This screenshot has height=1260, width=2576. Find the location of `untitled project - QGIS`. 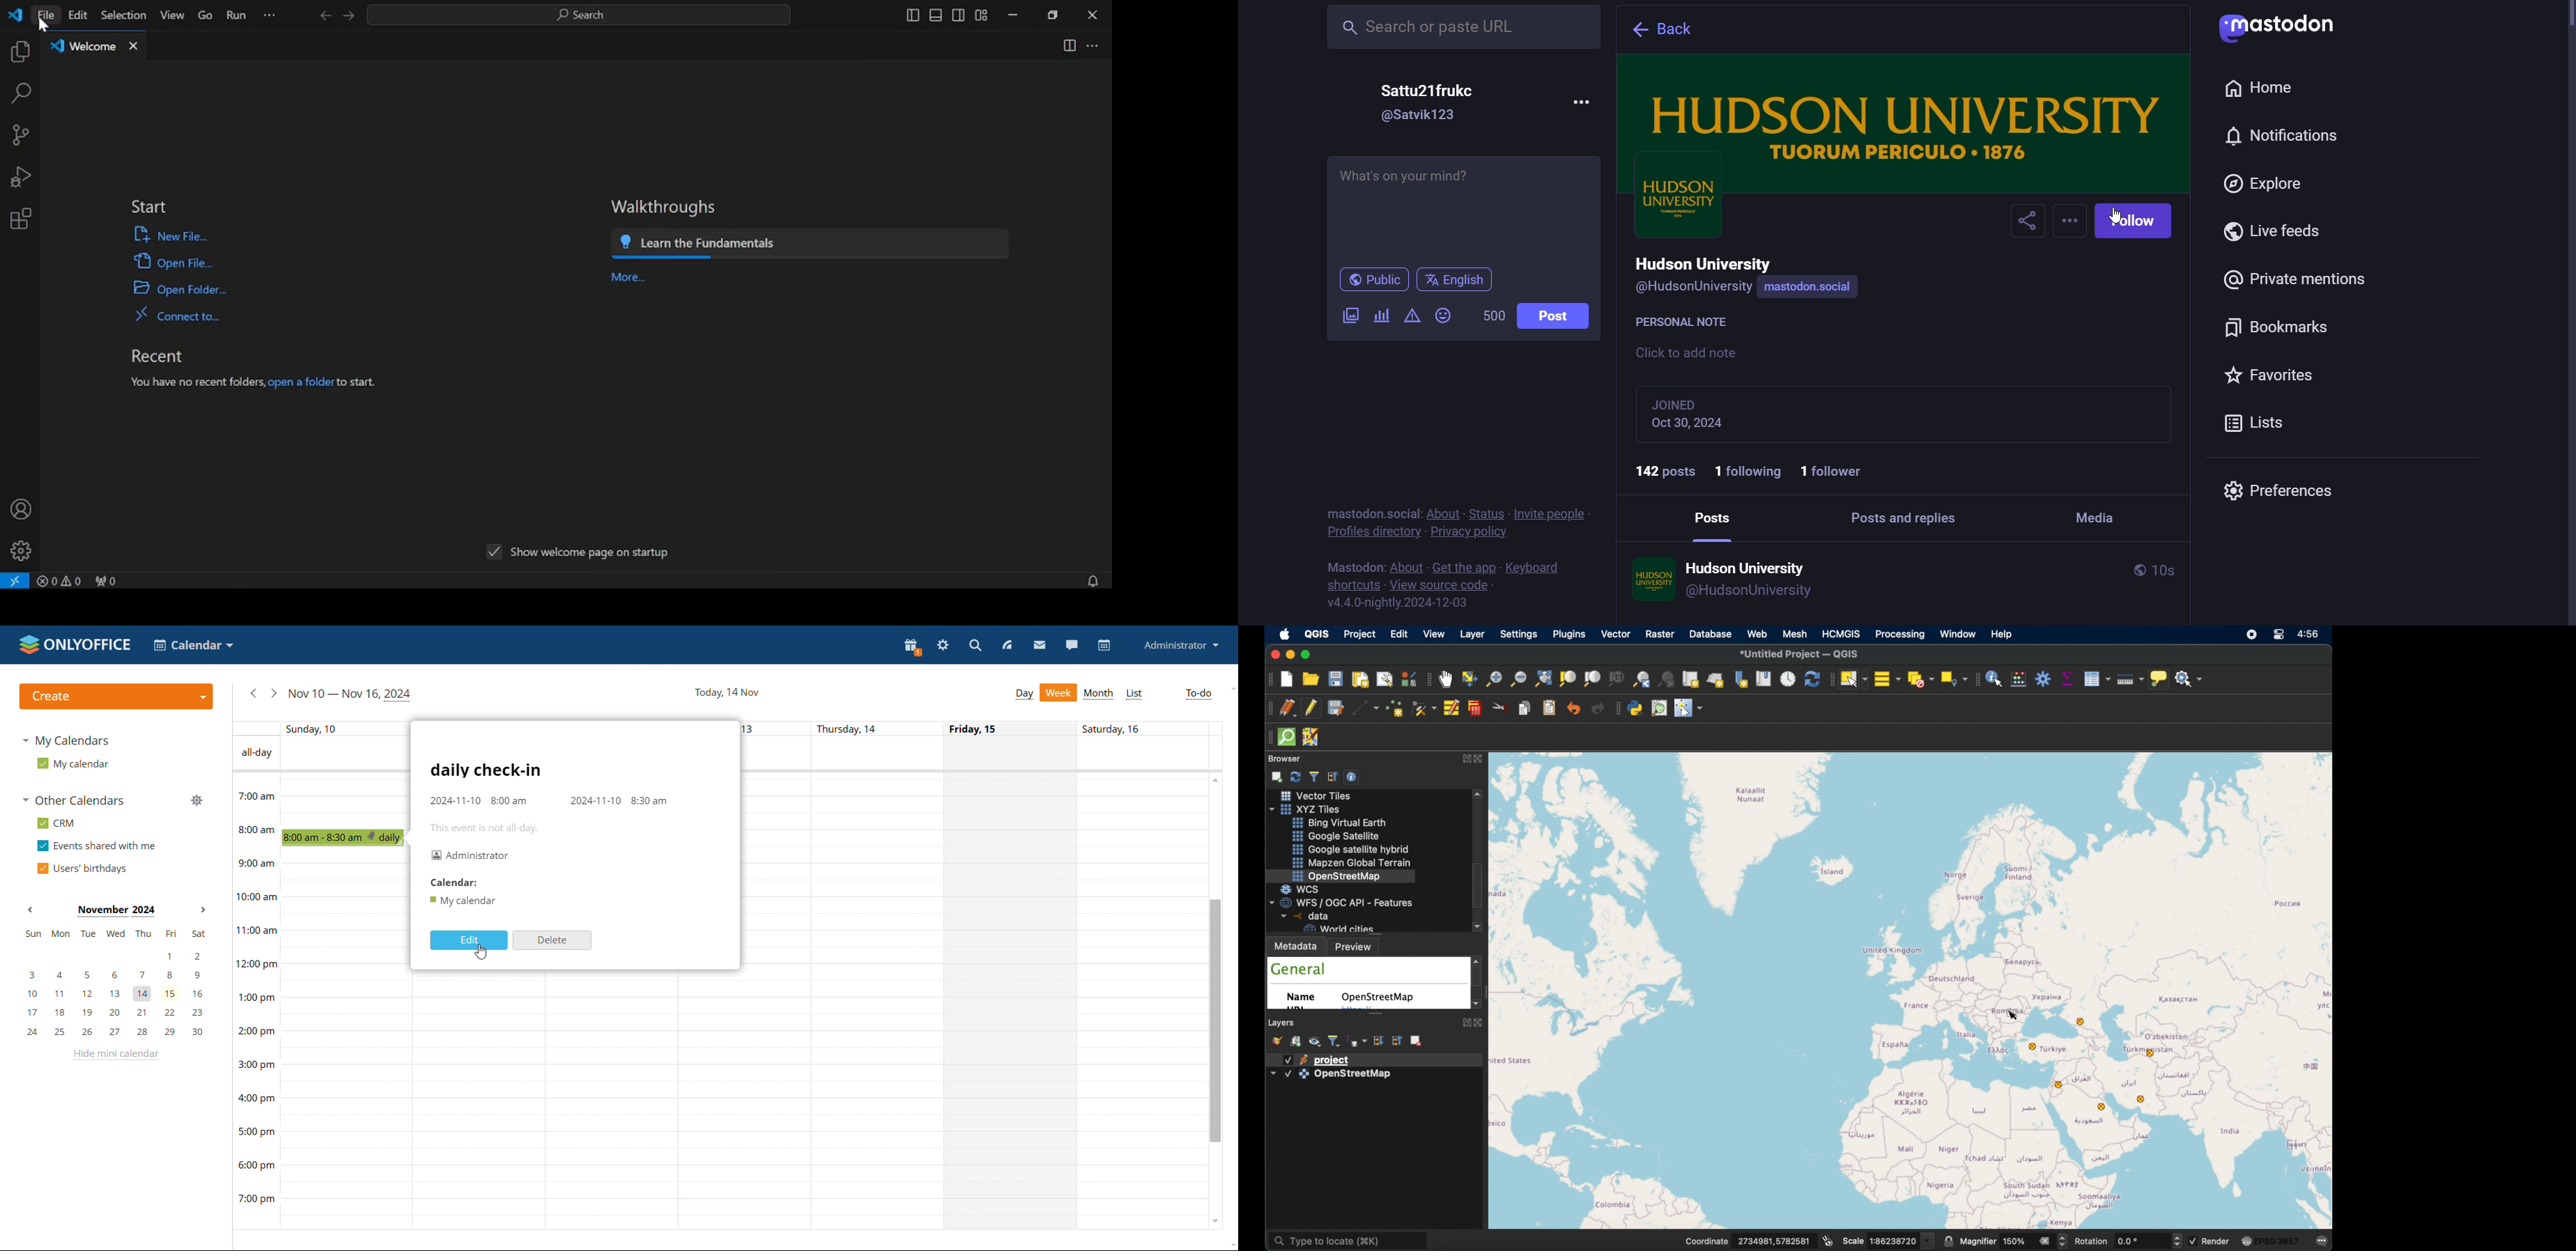

untitled project - QGIS is located at coordinates (1800, 653).